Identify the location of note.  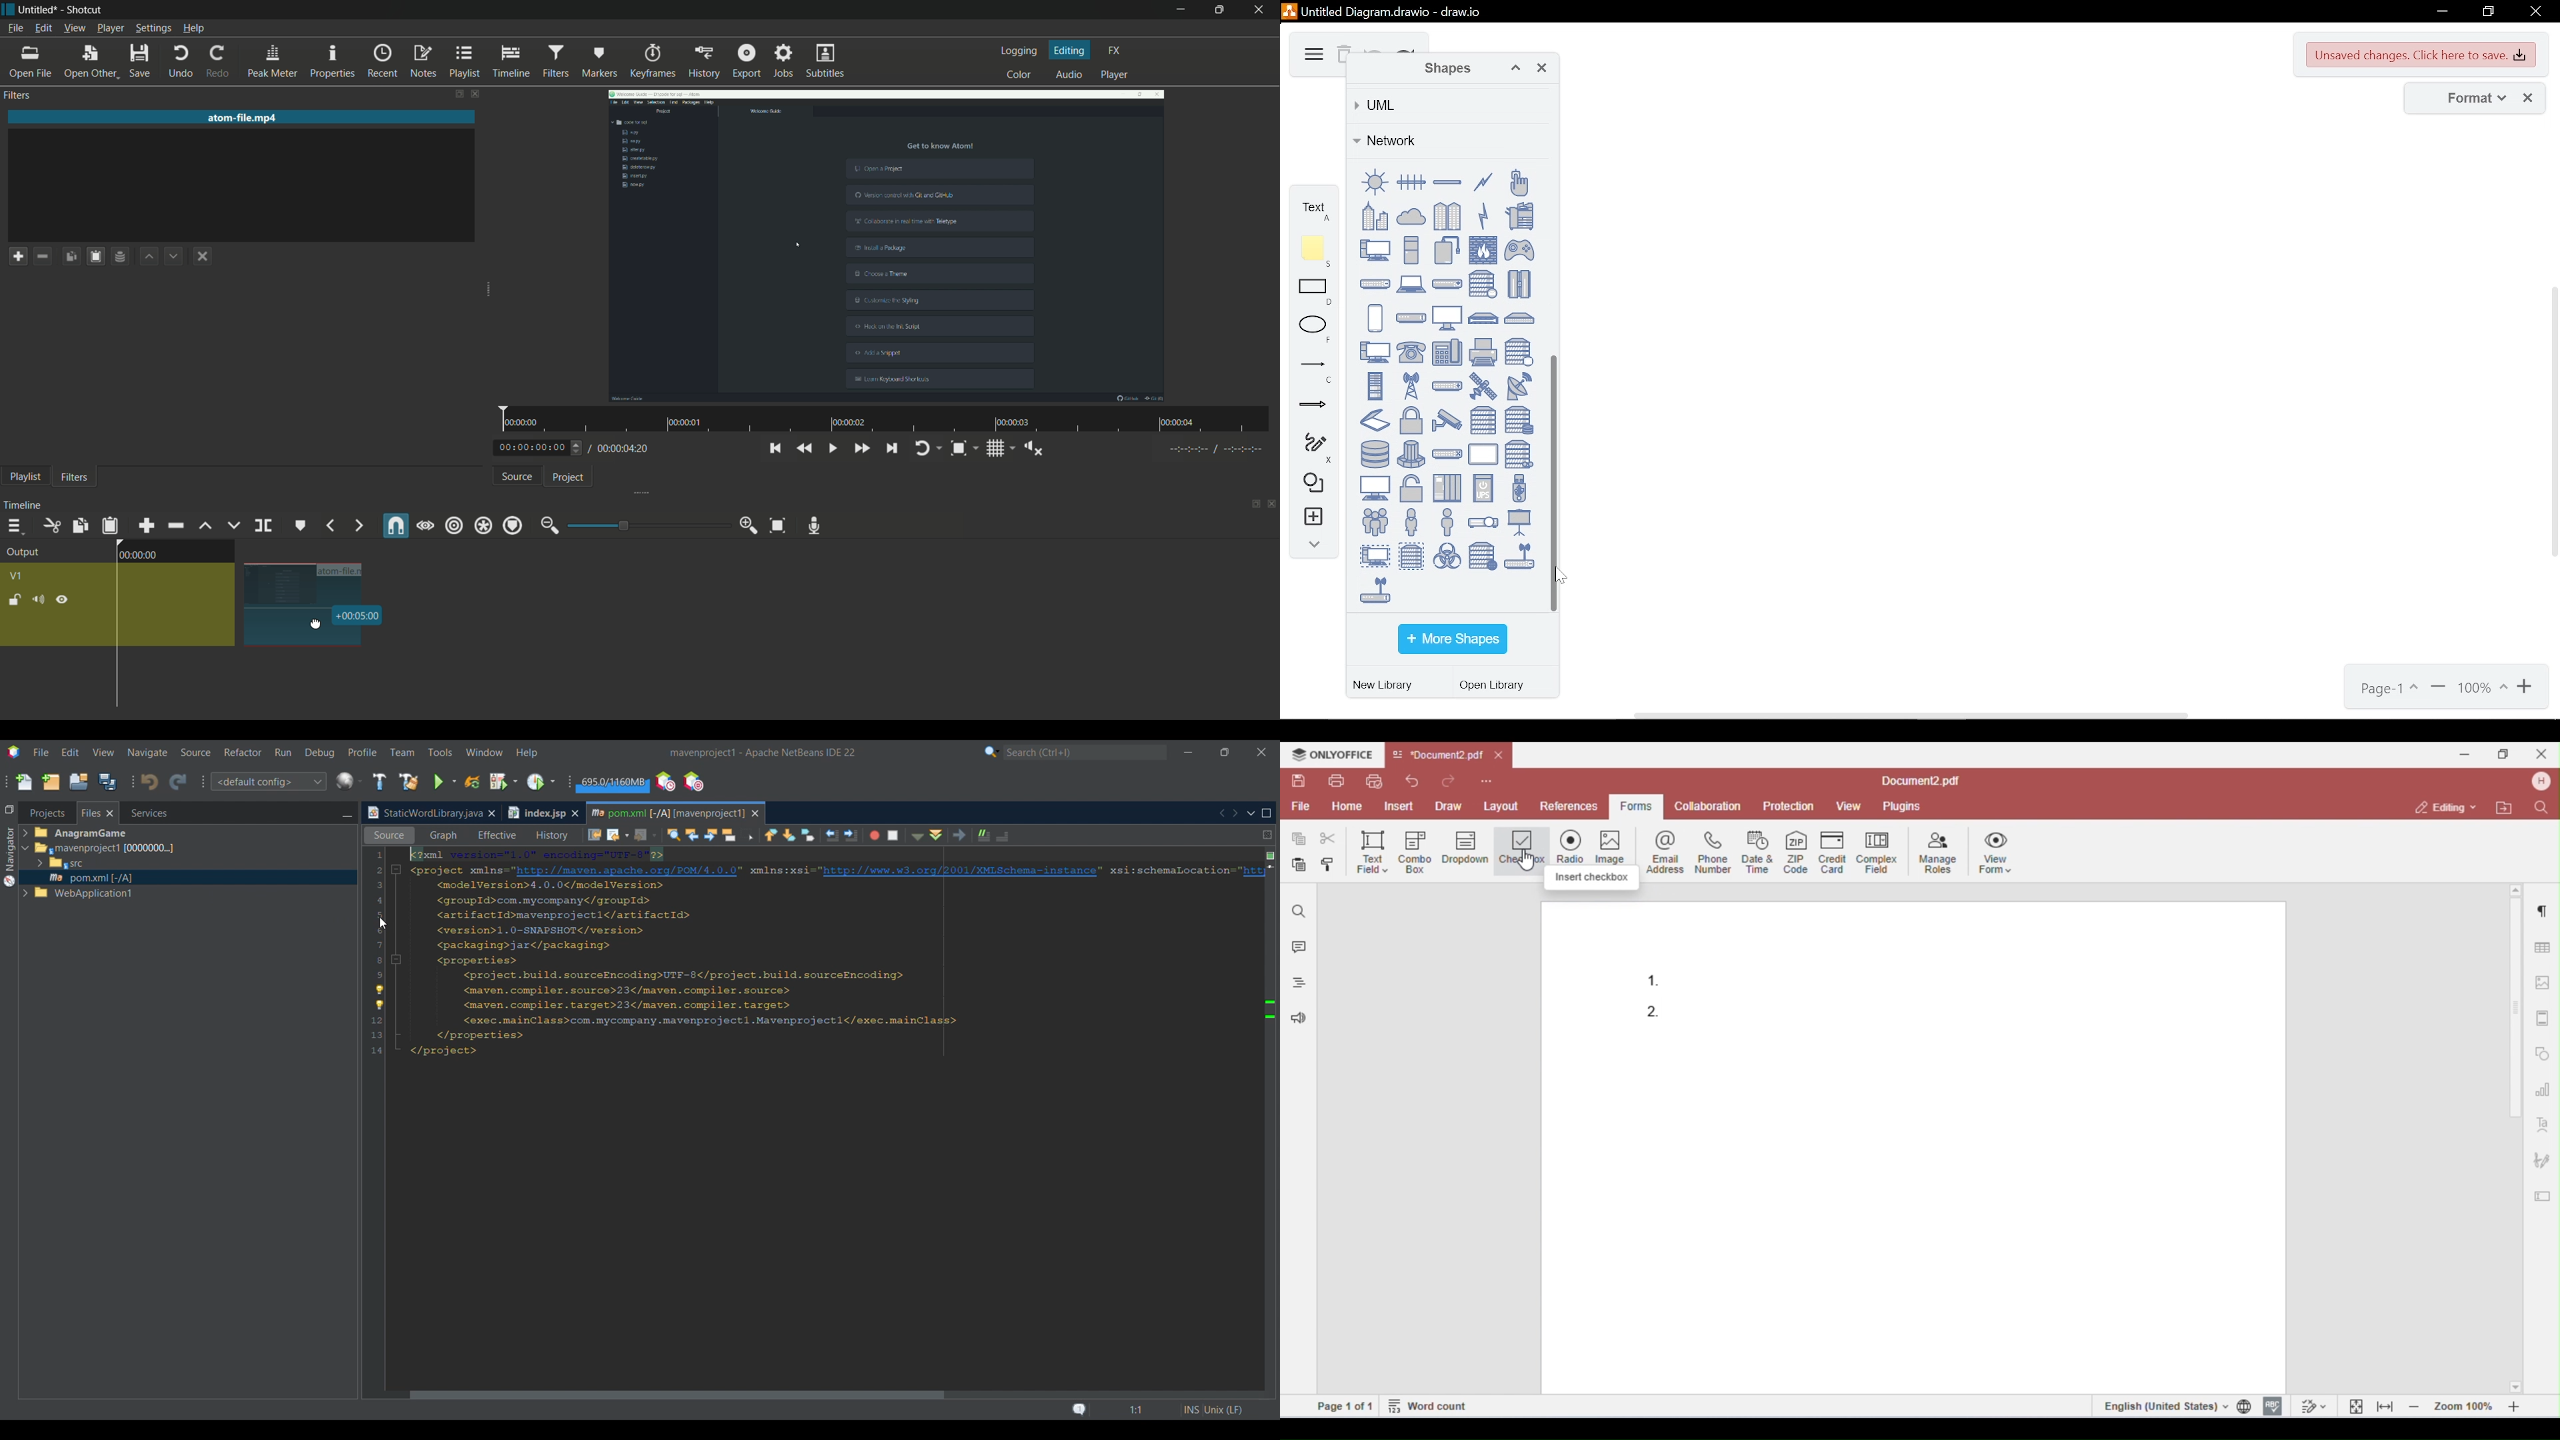
(1316, 251).